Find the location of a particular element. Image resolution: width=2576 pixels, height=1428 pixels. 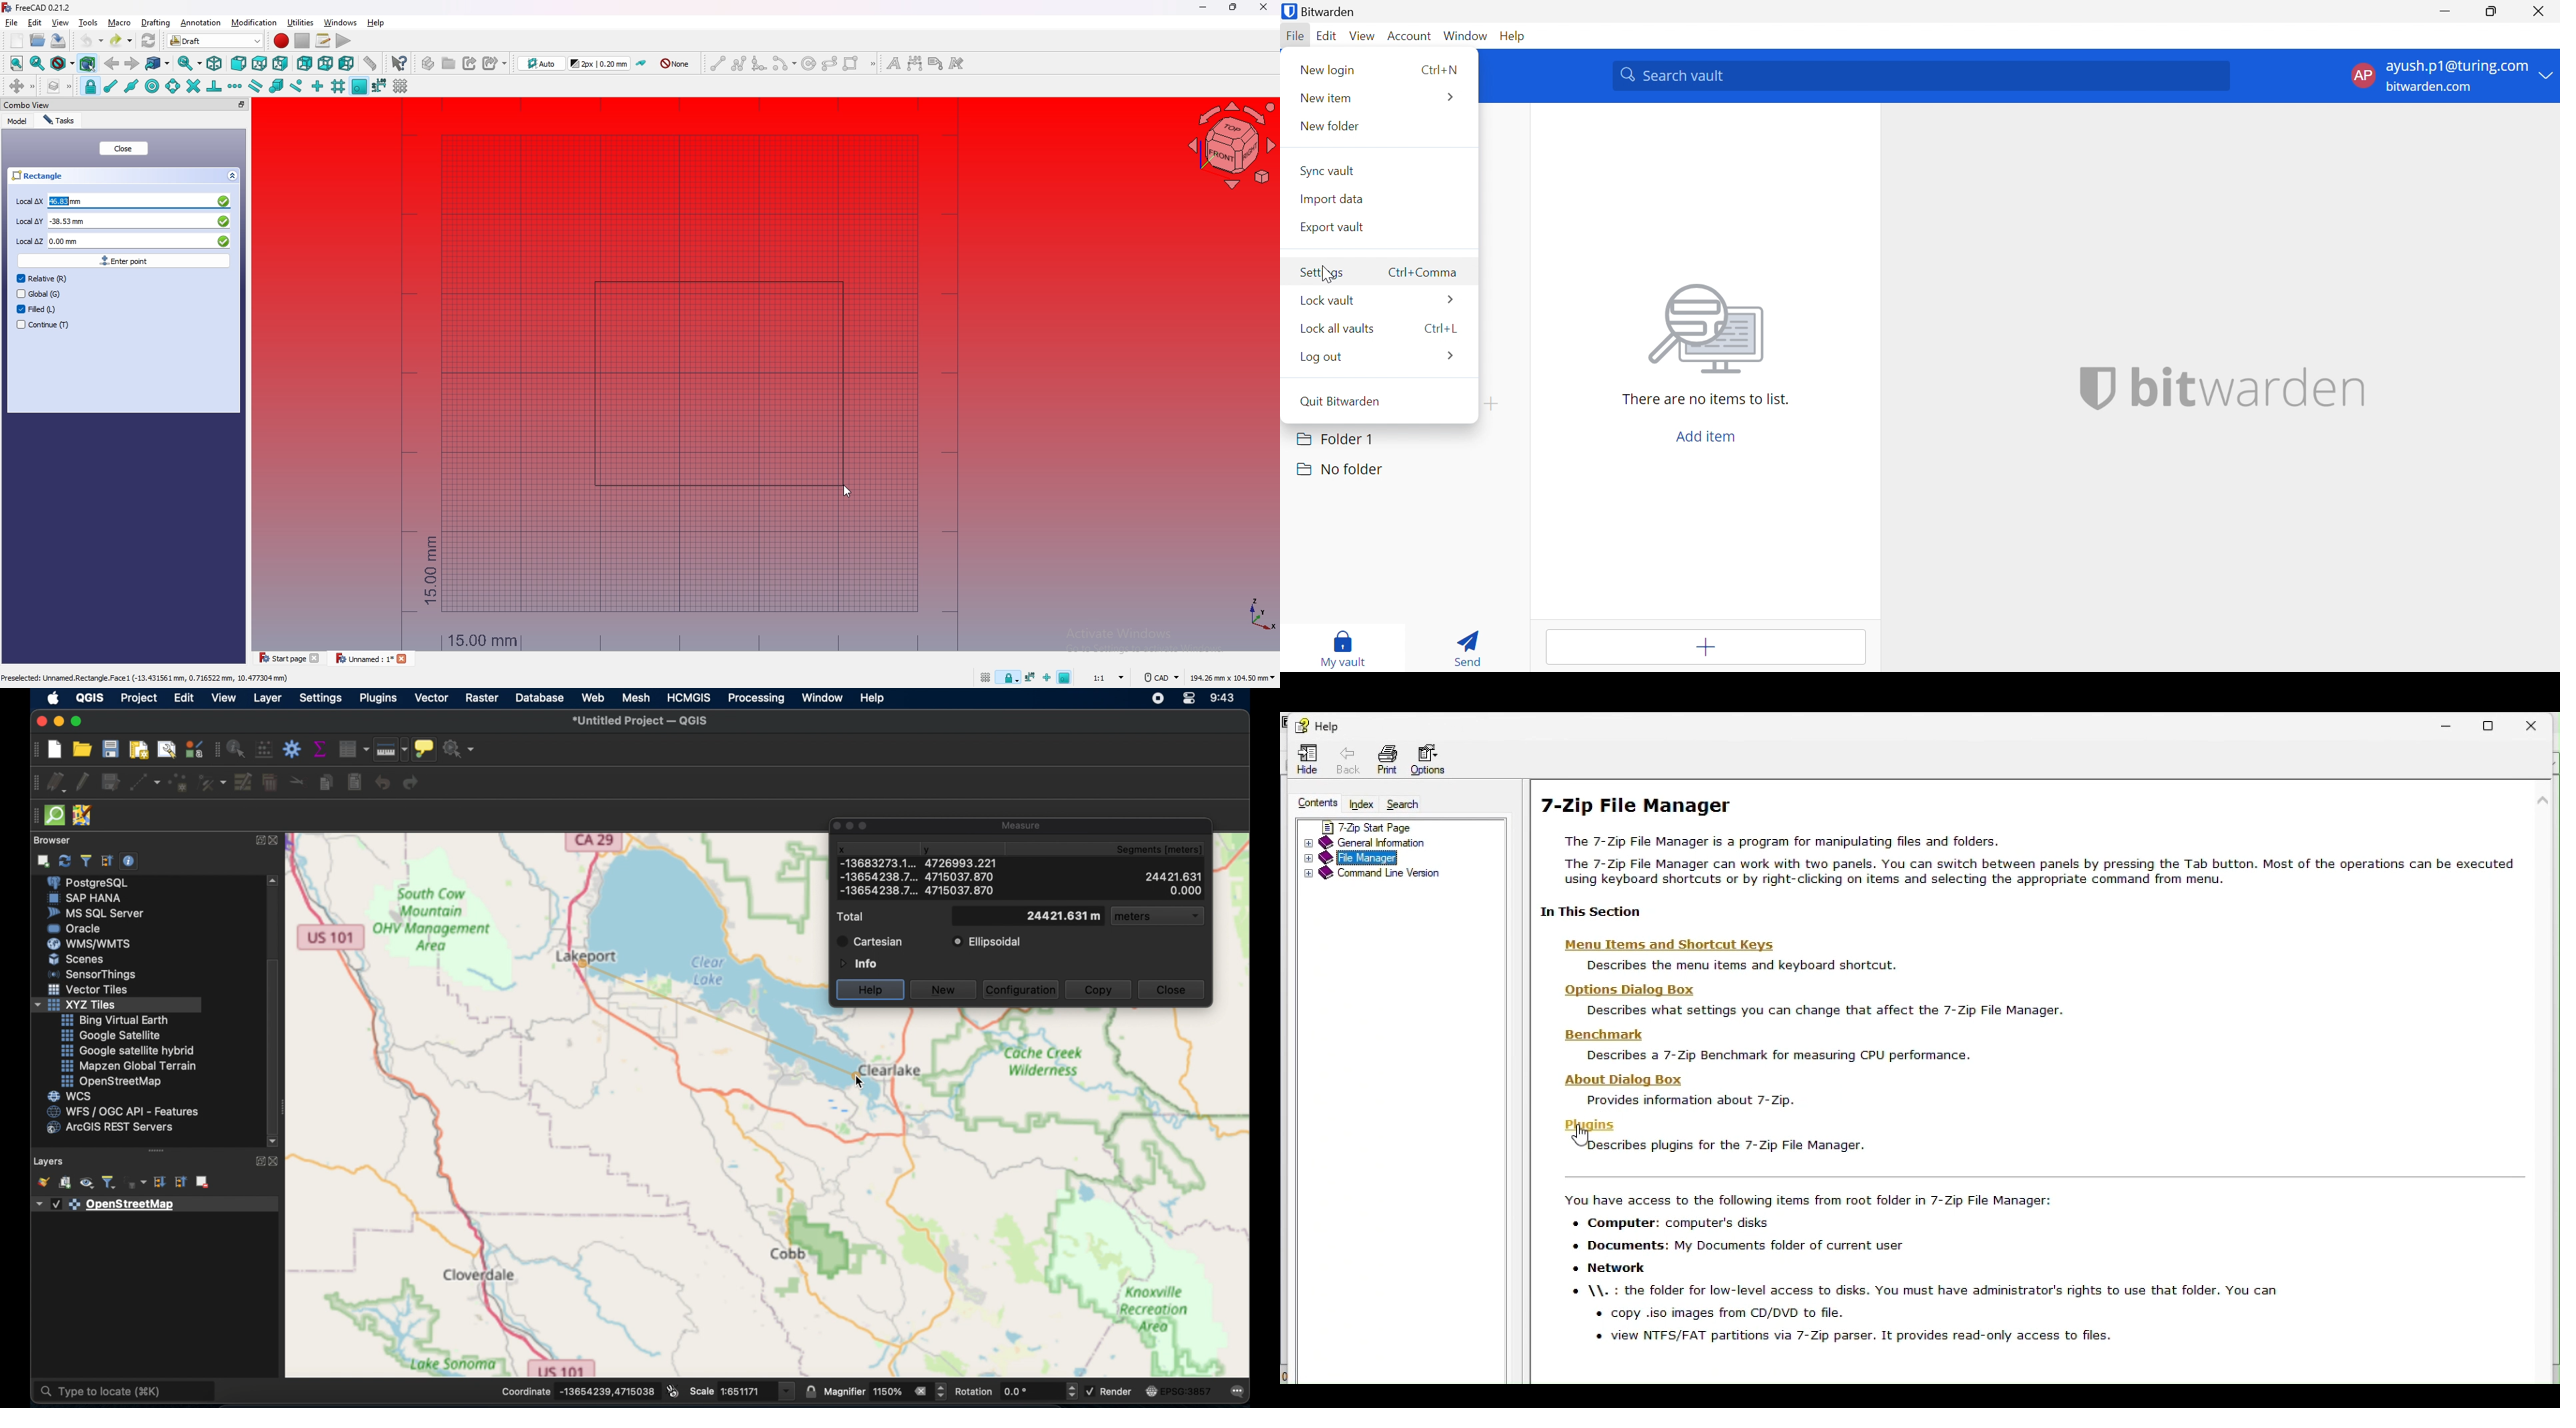

There are no items to list. is located at coordinates (1706, 399).